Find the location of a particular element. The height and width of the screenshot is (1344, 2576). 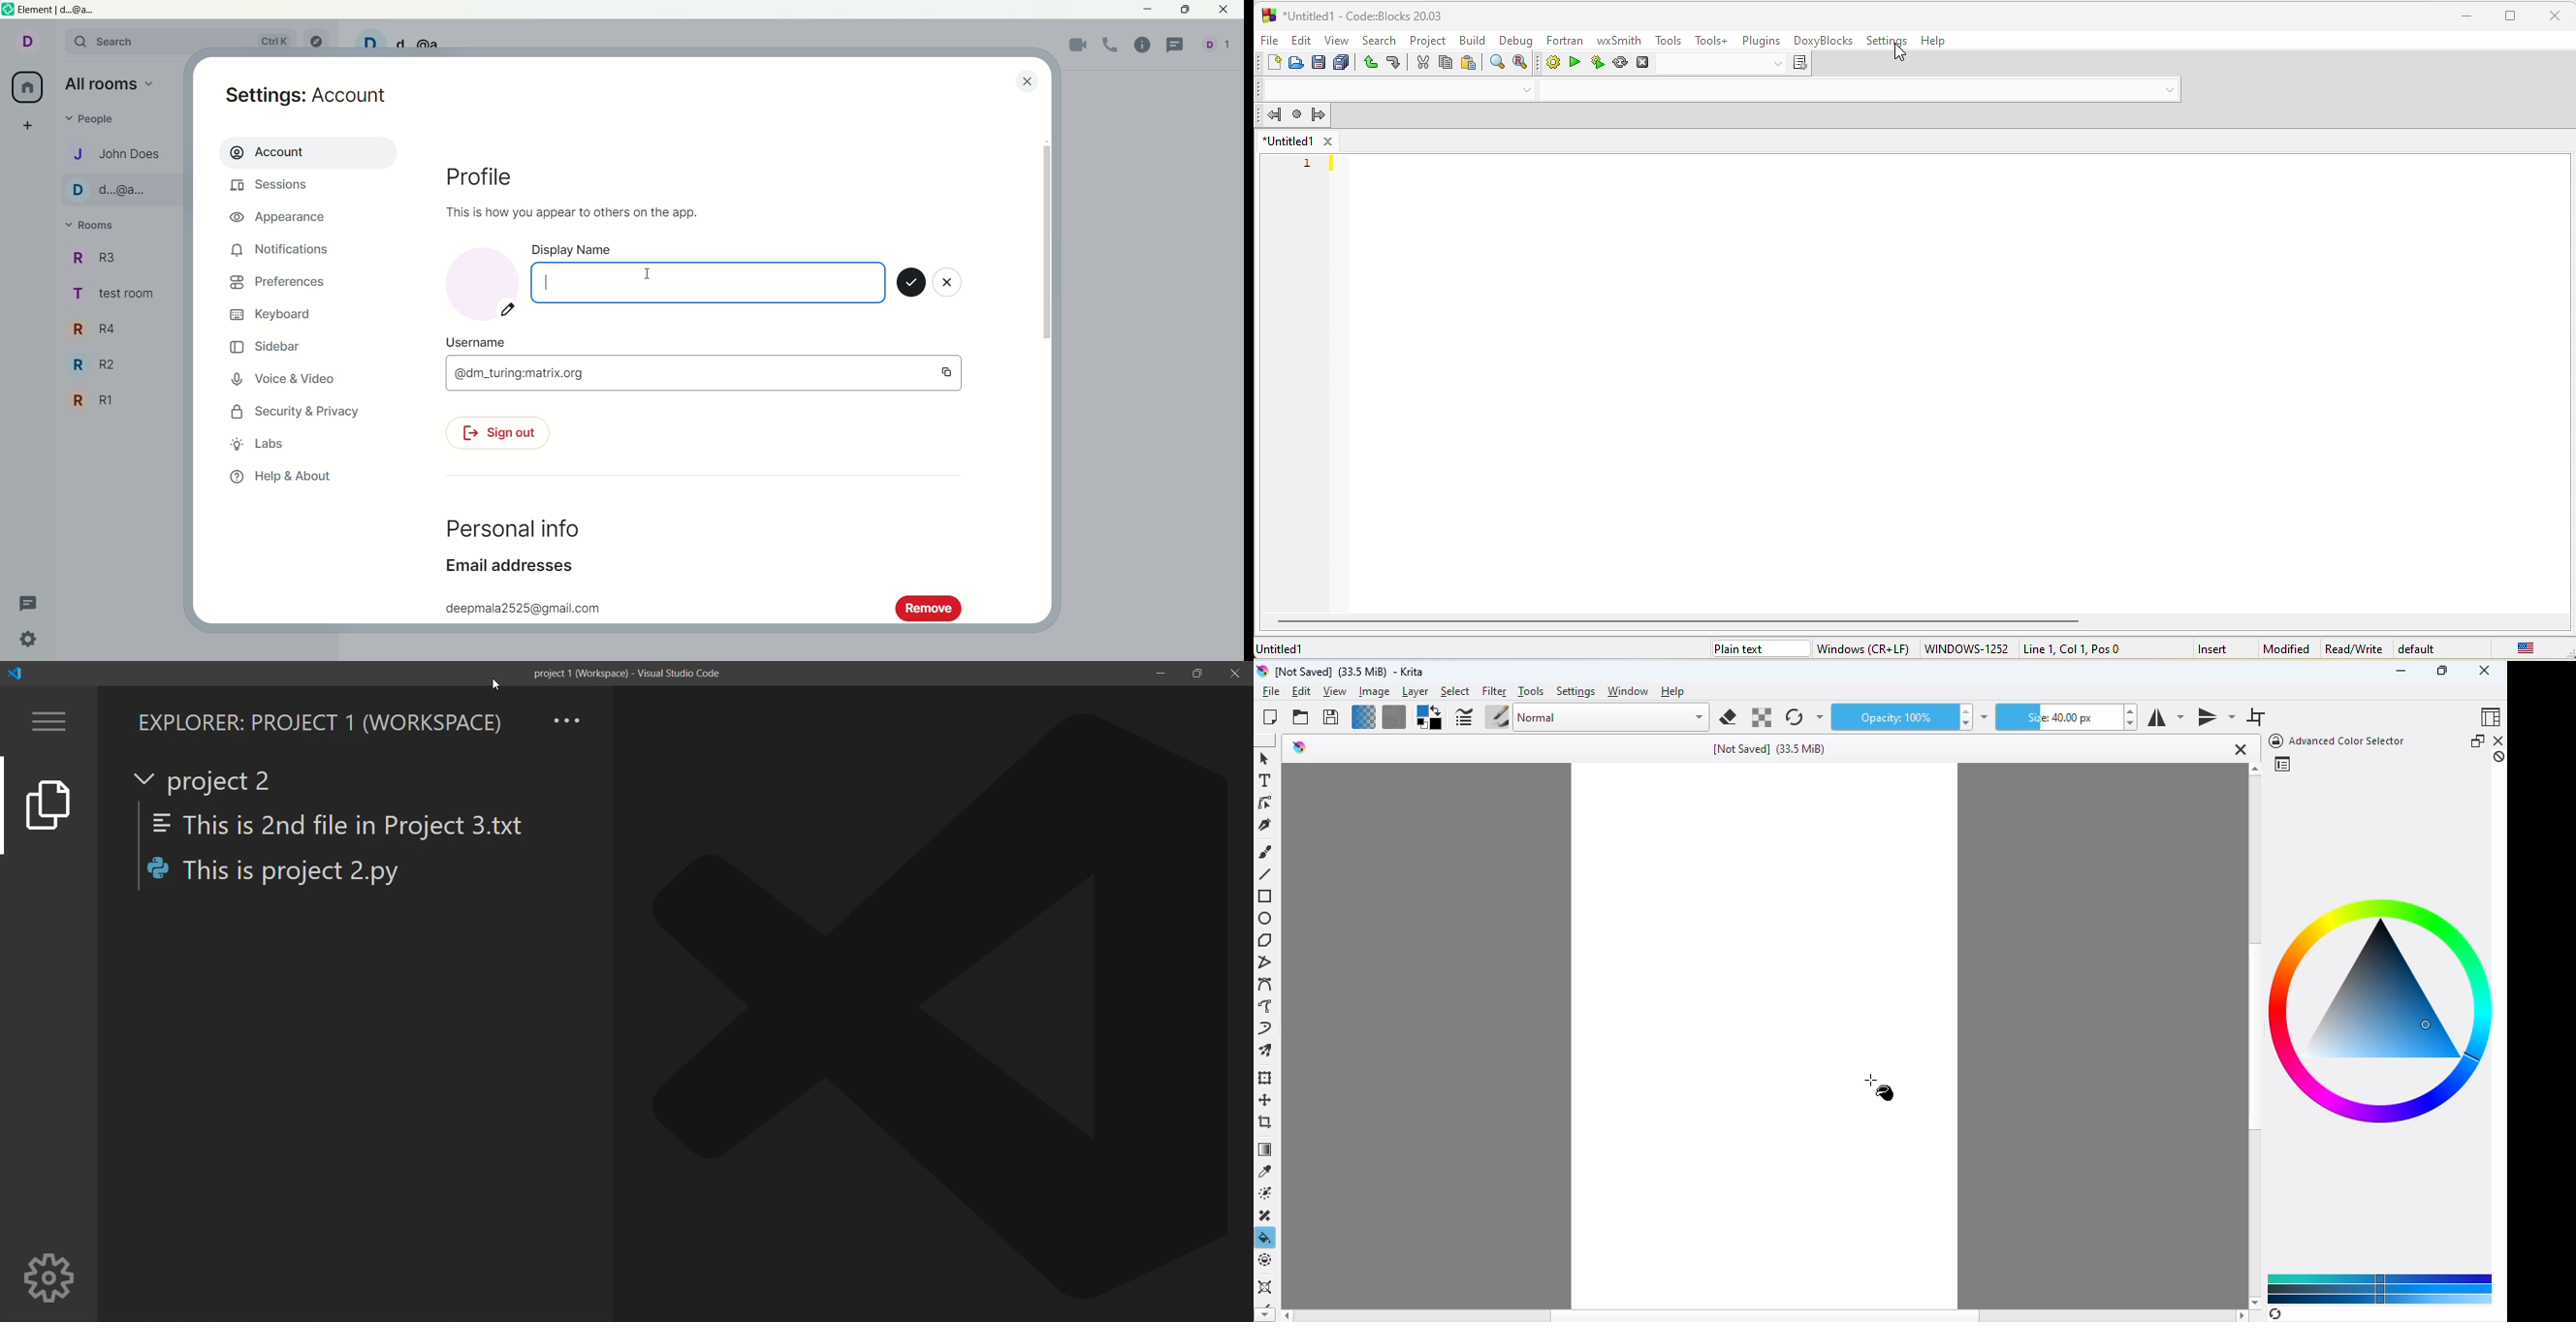

line tool is located at coordinates (1265, 874).